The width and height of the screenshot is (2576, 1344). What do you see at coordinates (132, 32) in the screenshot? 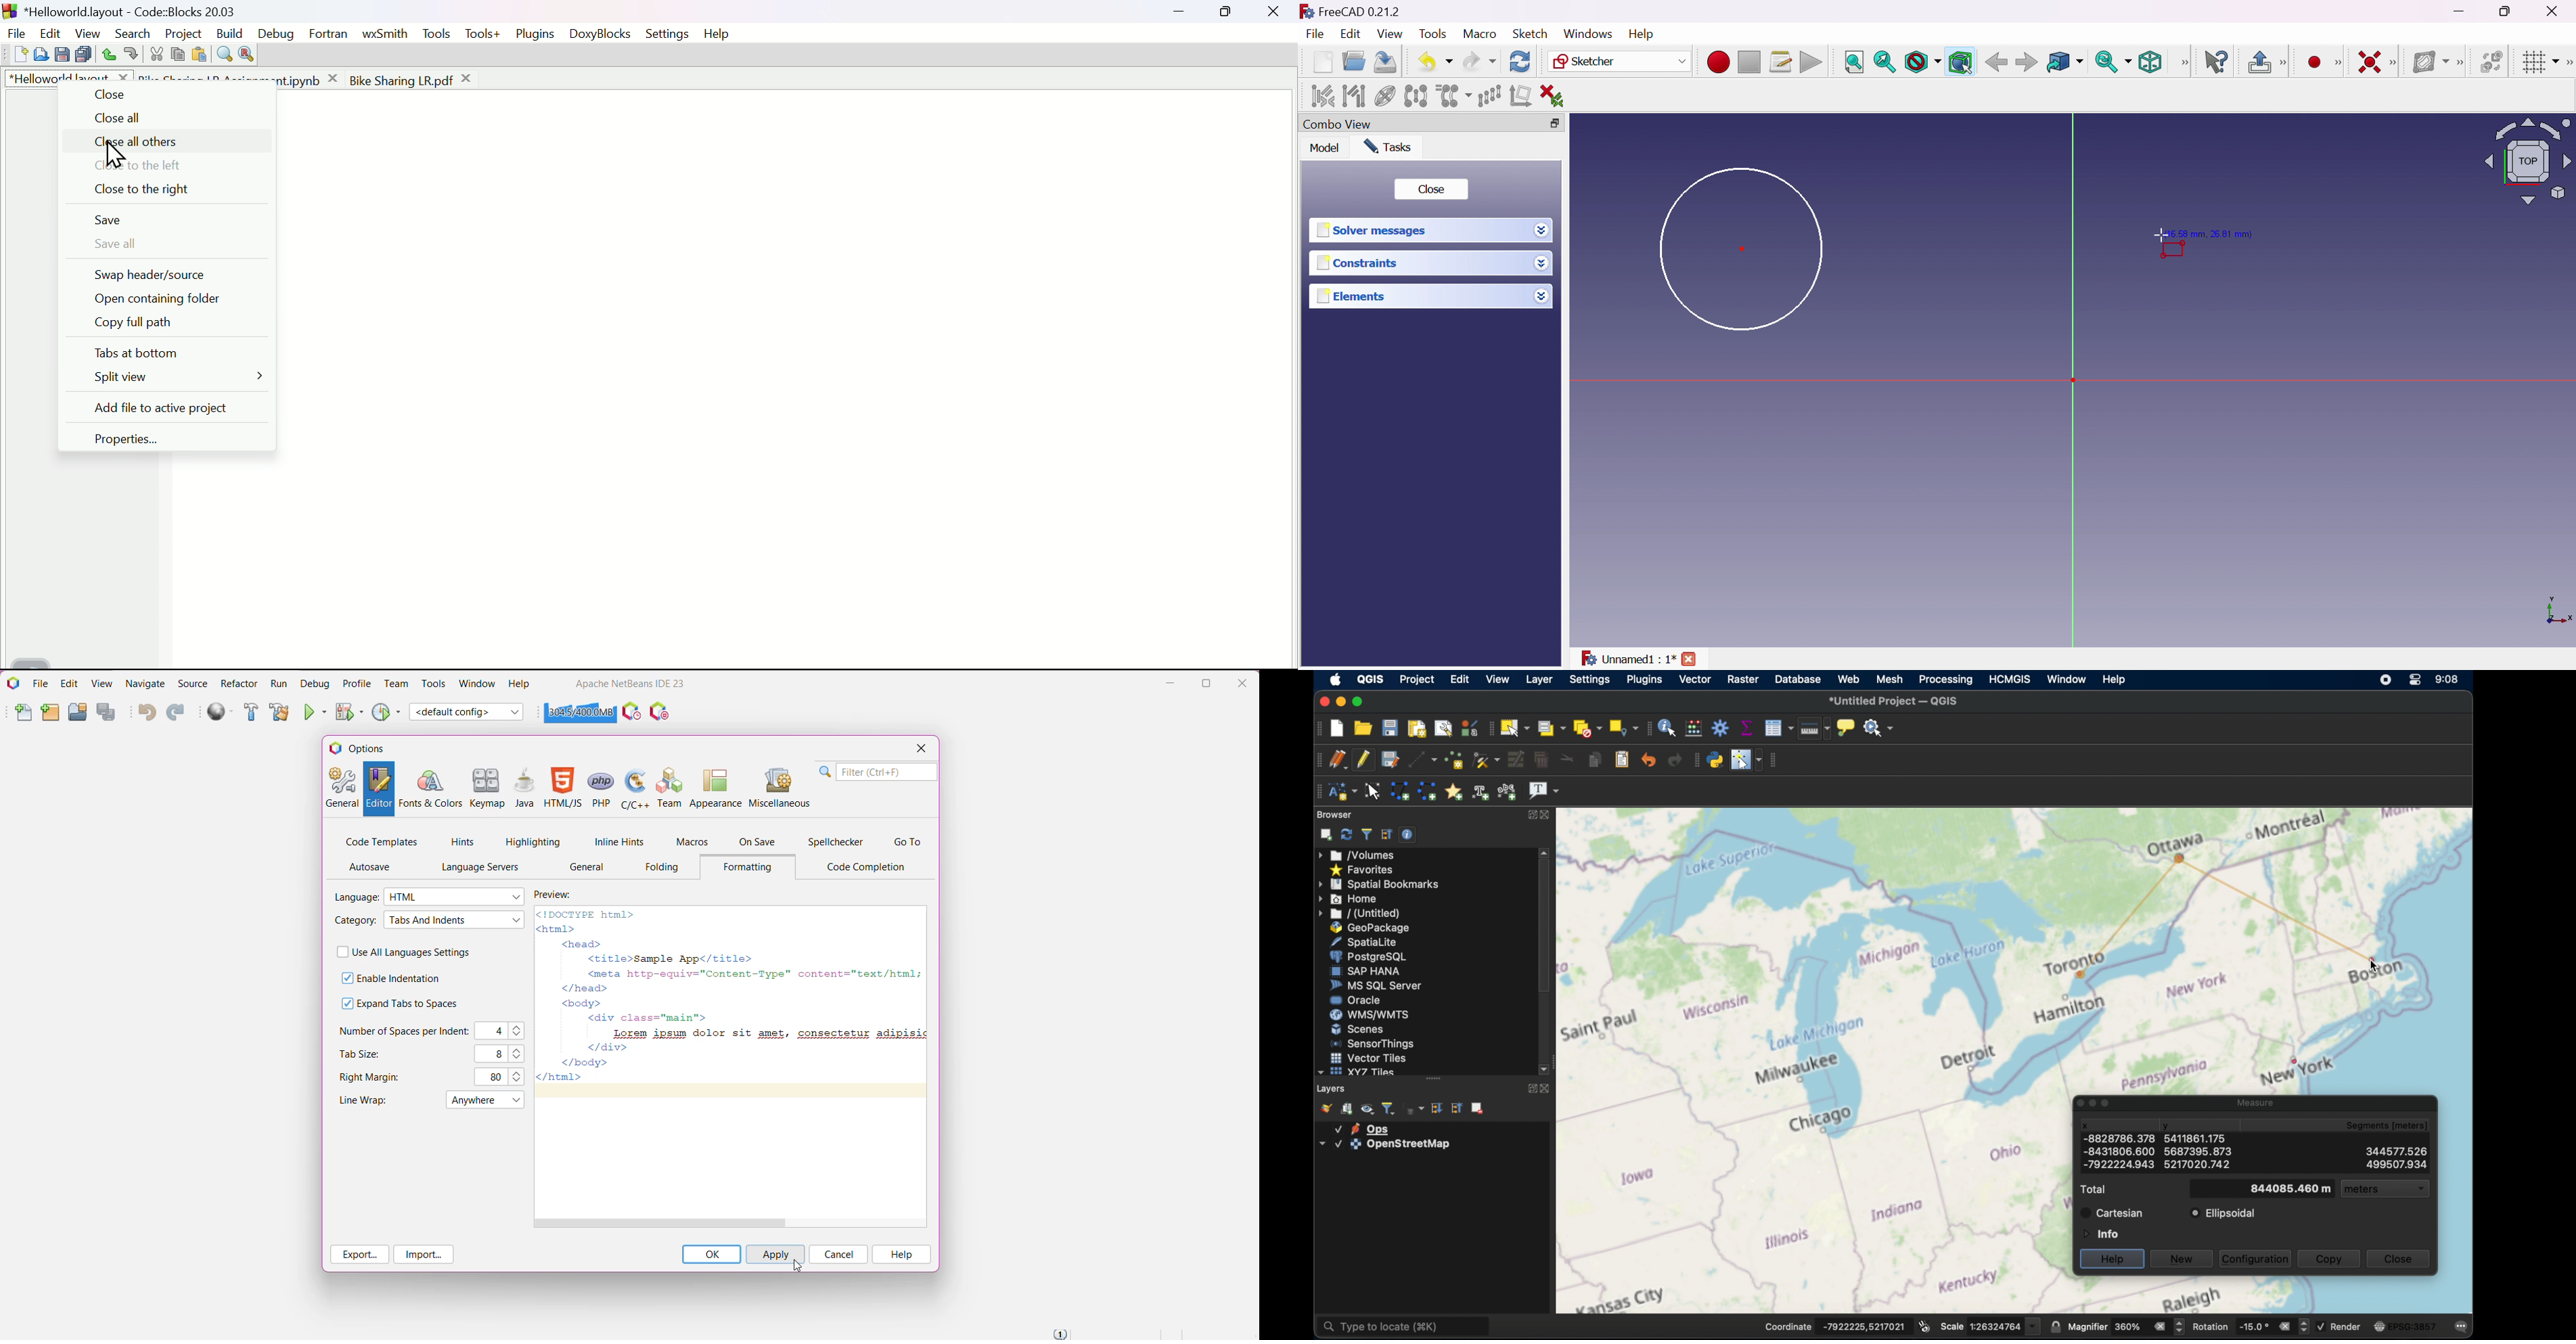
I see `Search` at bounding box center [132, 32].